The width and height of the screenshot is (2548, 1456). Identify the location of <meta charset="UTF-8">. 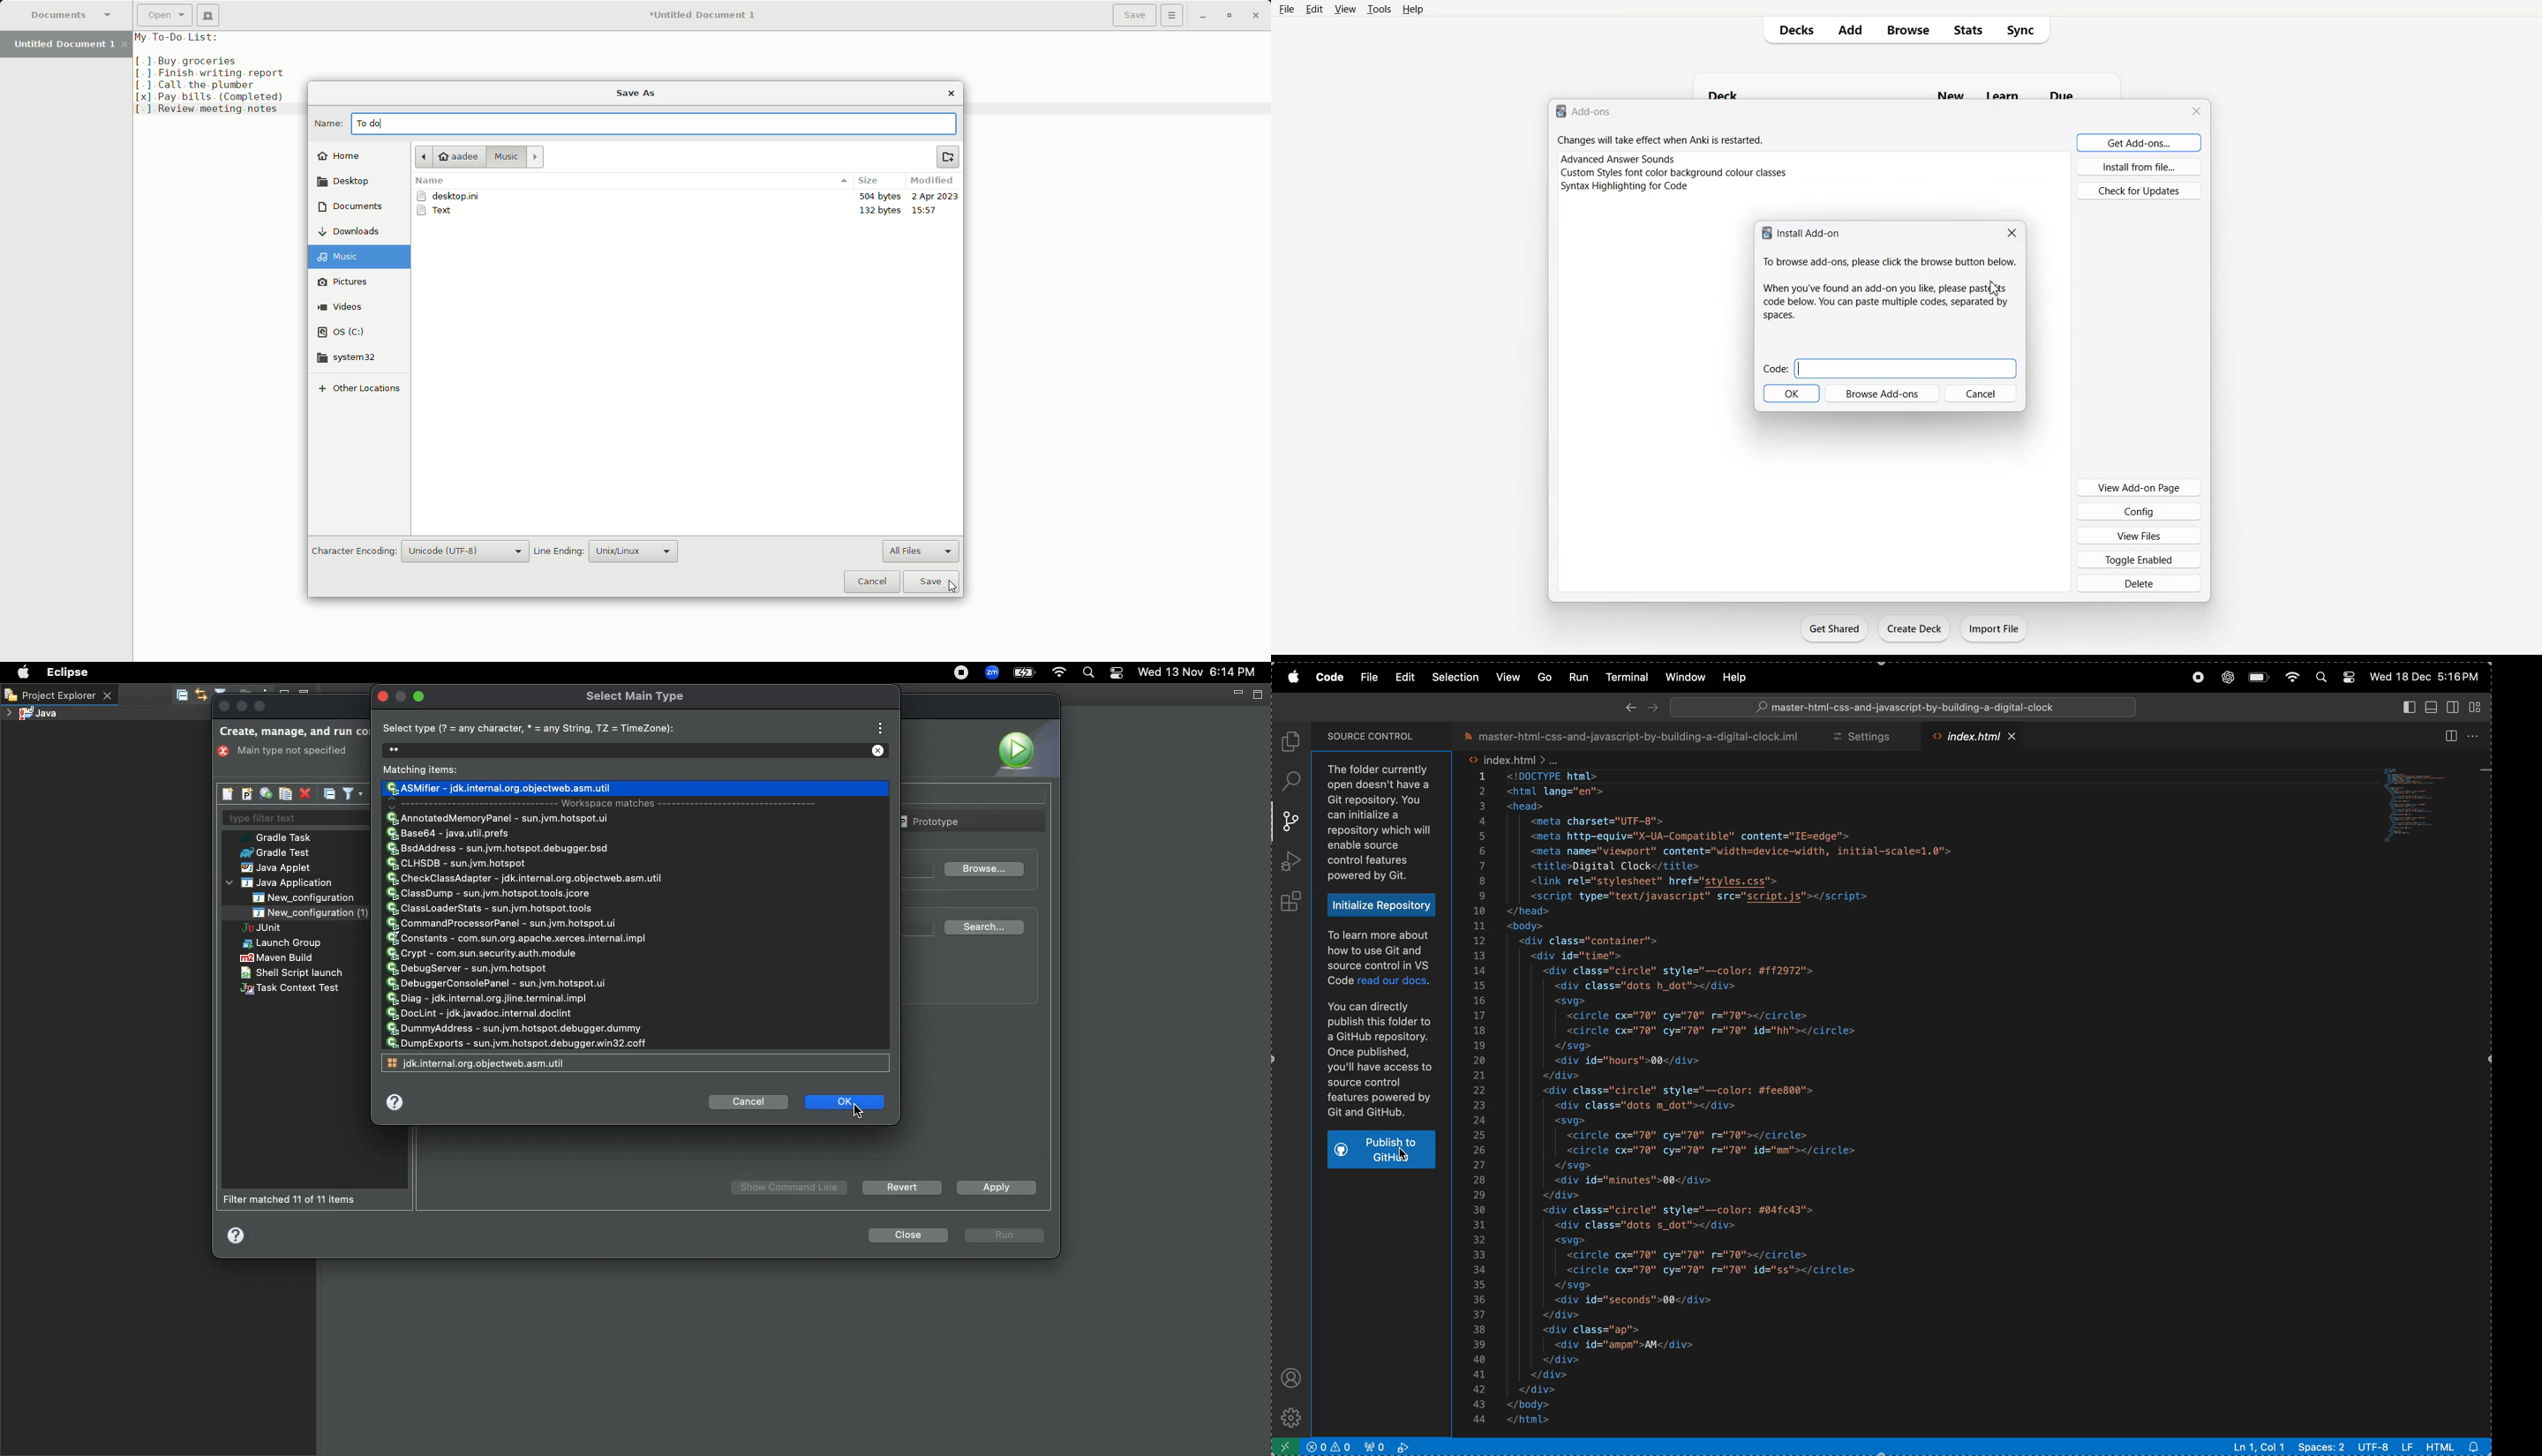
(1609, 822).